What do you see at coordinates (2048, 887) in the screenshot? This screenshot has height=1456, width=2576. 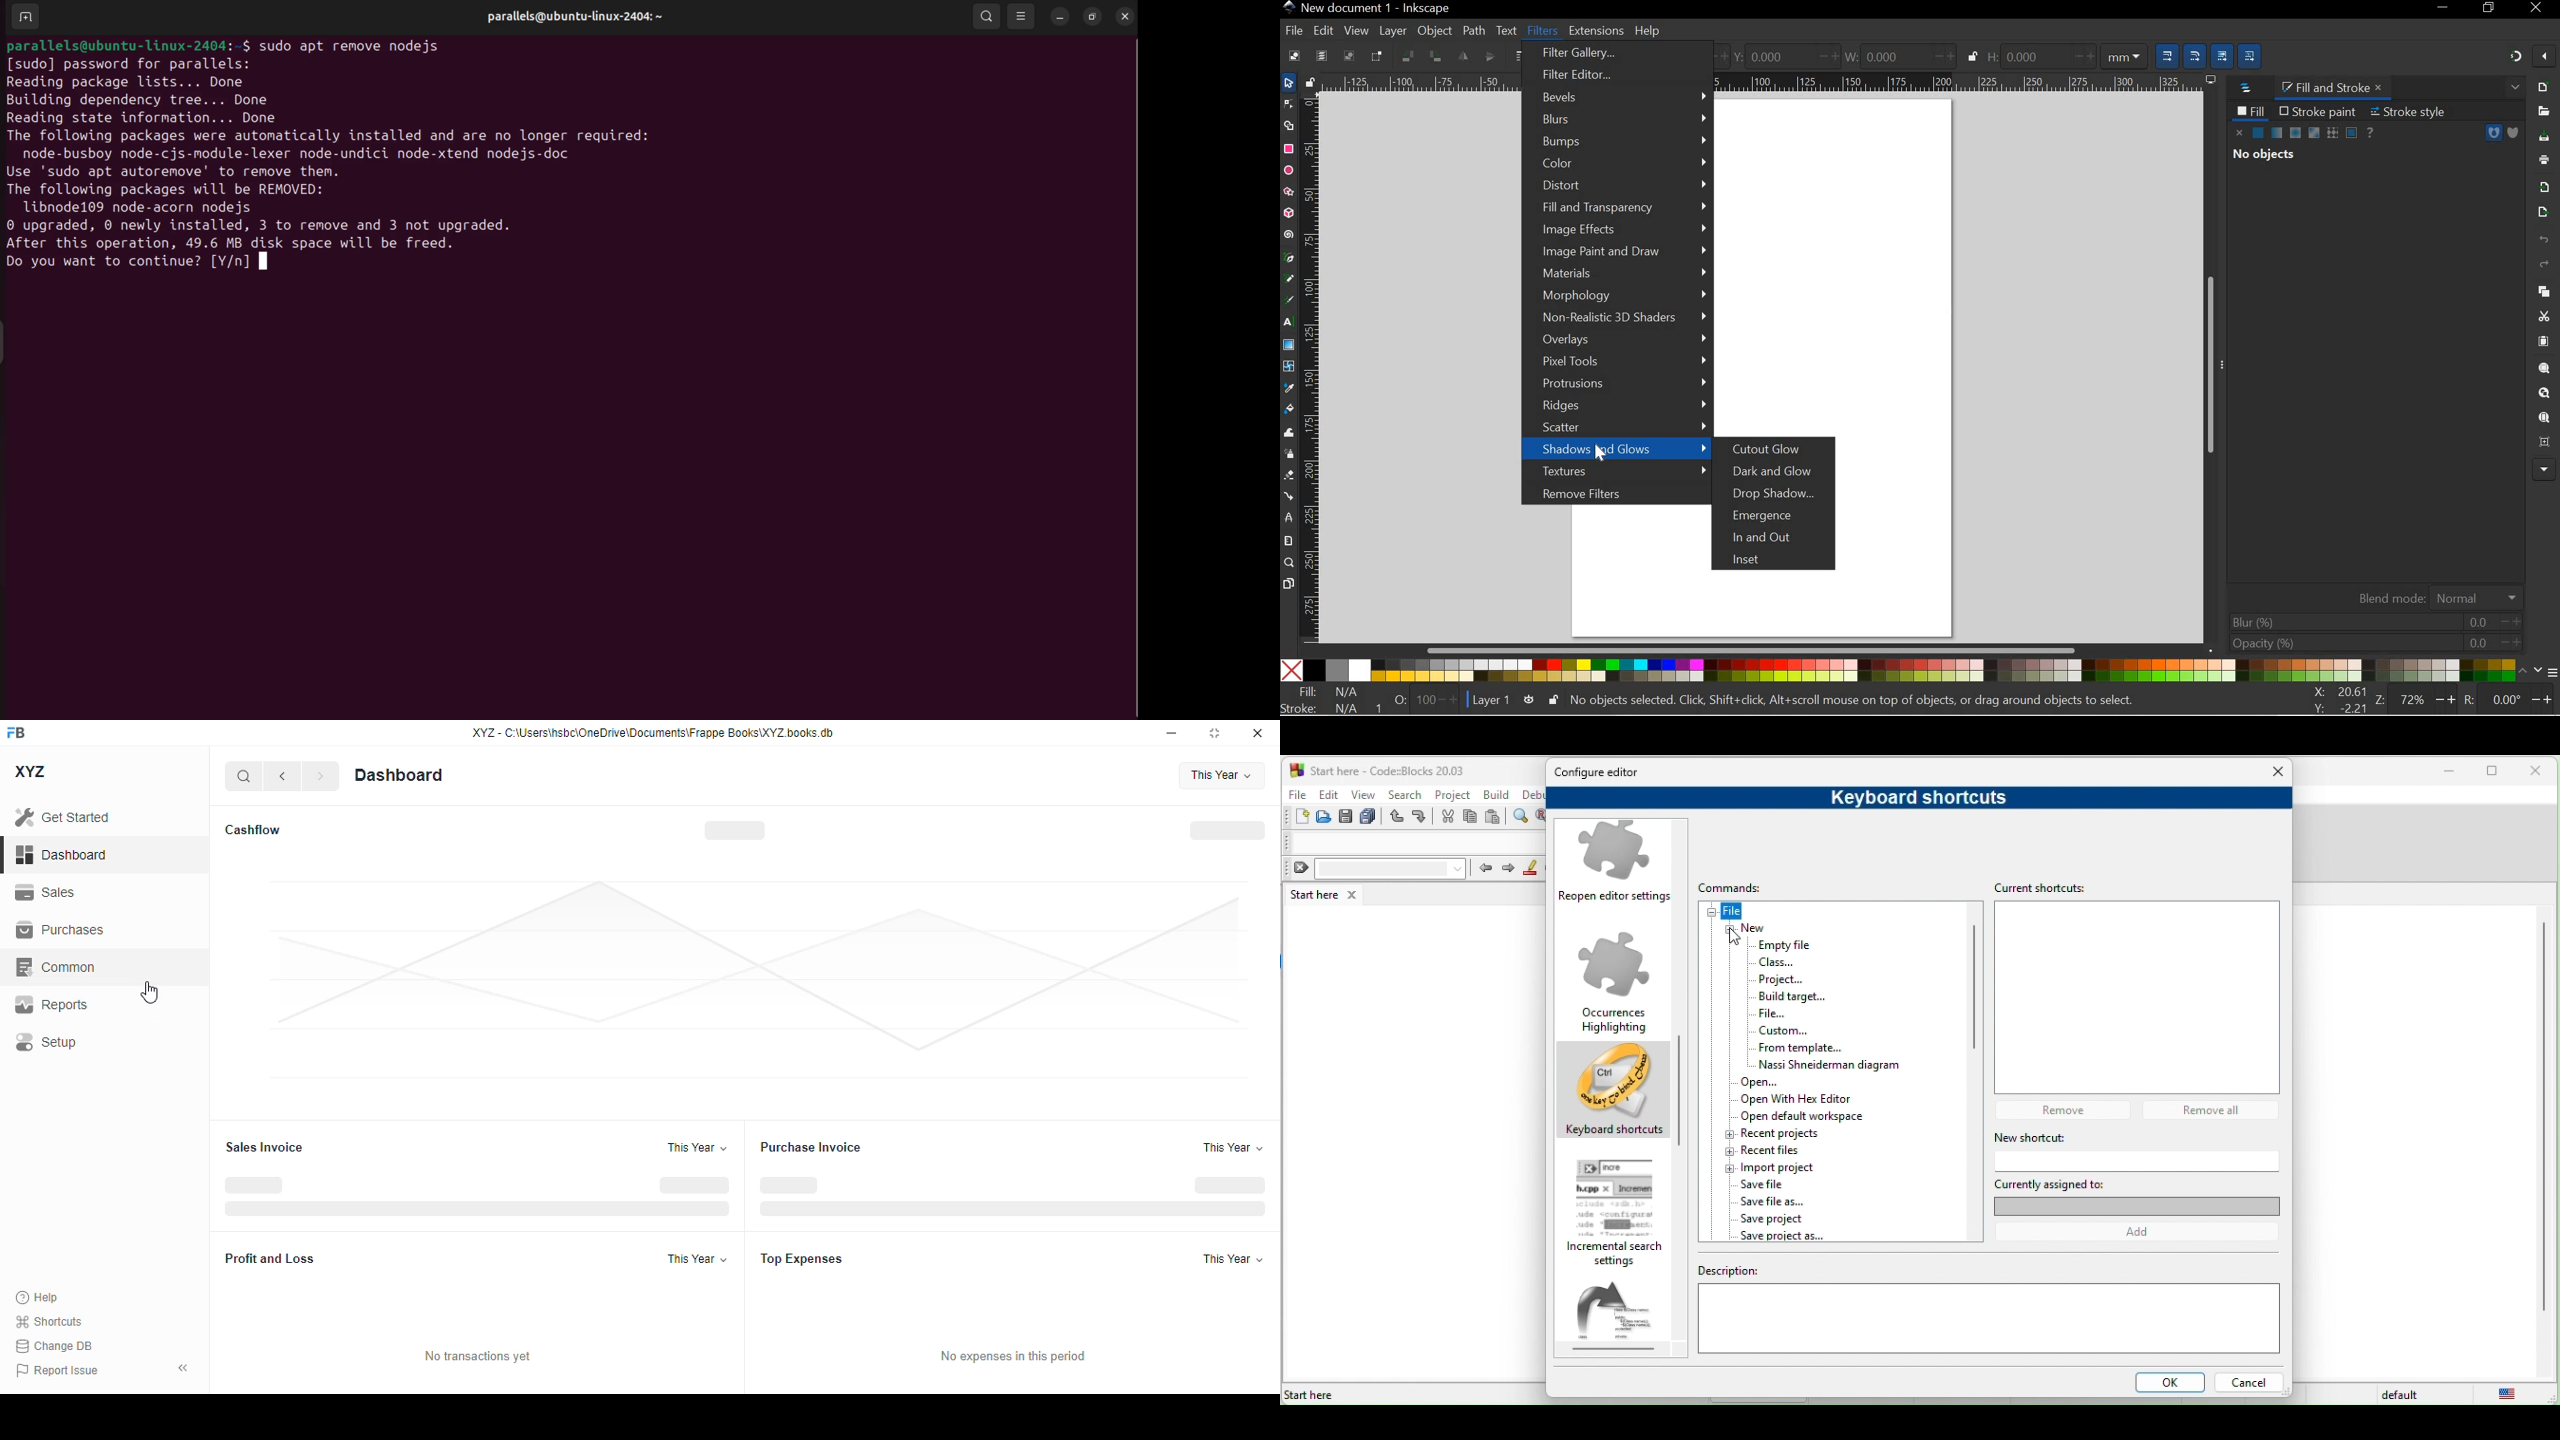 I see `current shortcuts` at bounding box center [2048, 887].